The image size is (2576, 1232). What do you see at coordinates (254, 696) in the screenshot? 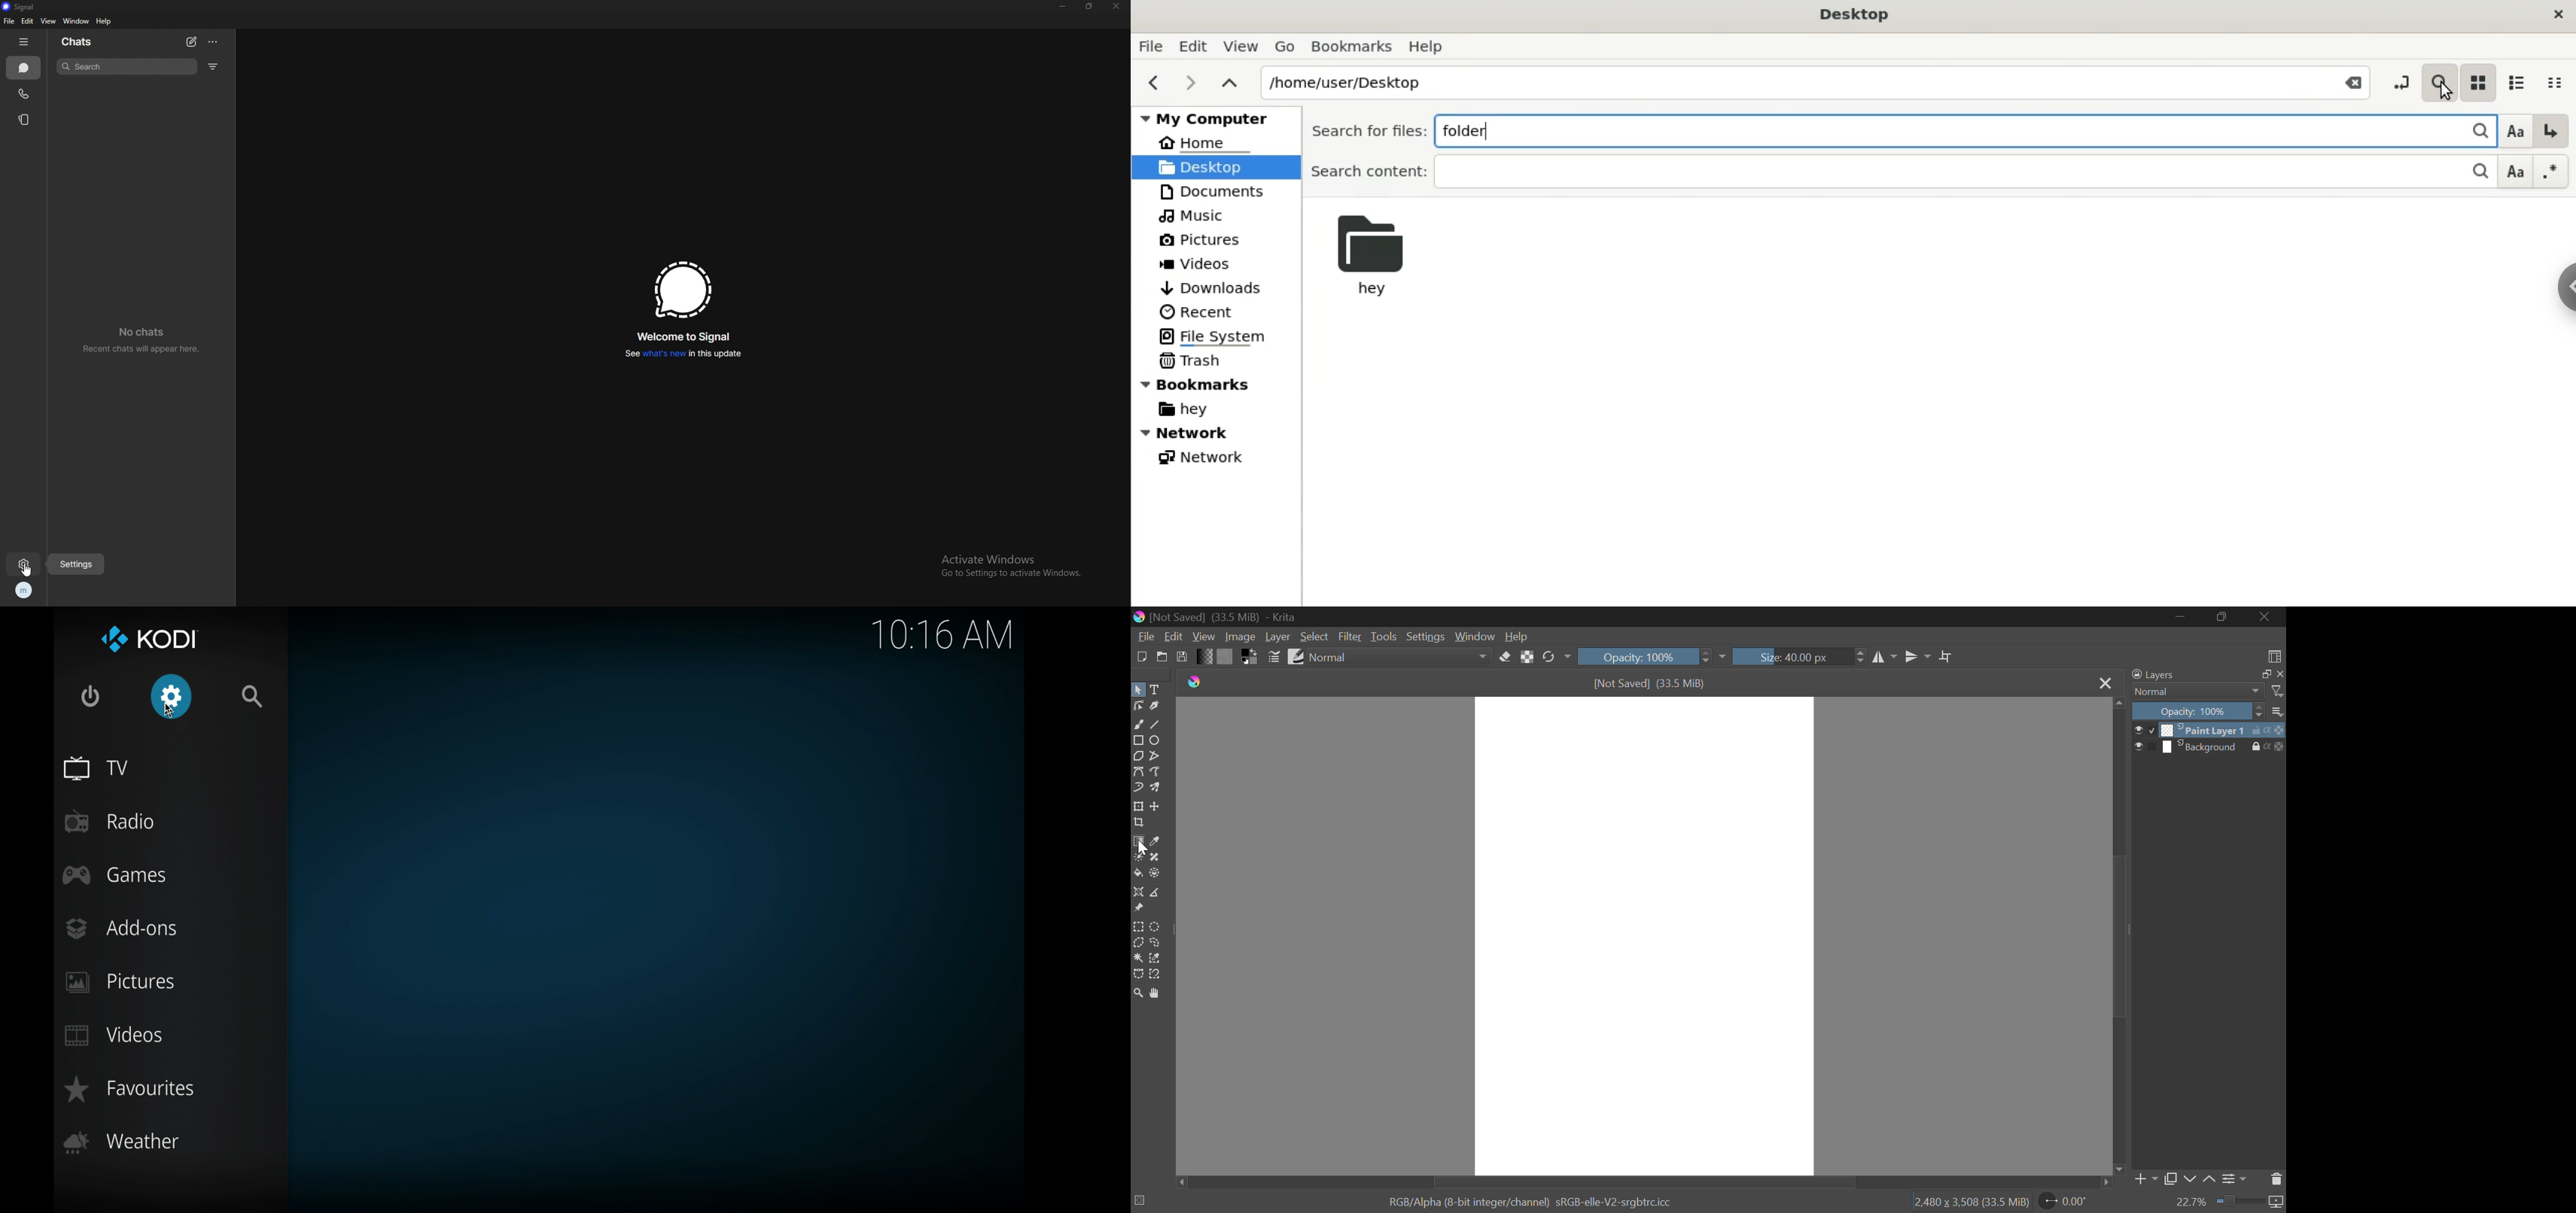
I see `search` at bounding box center [254, 696].